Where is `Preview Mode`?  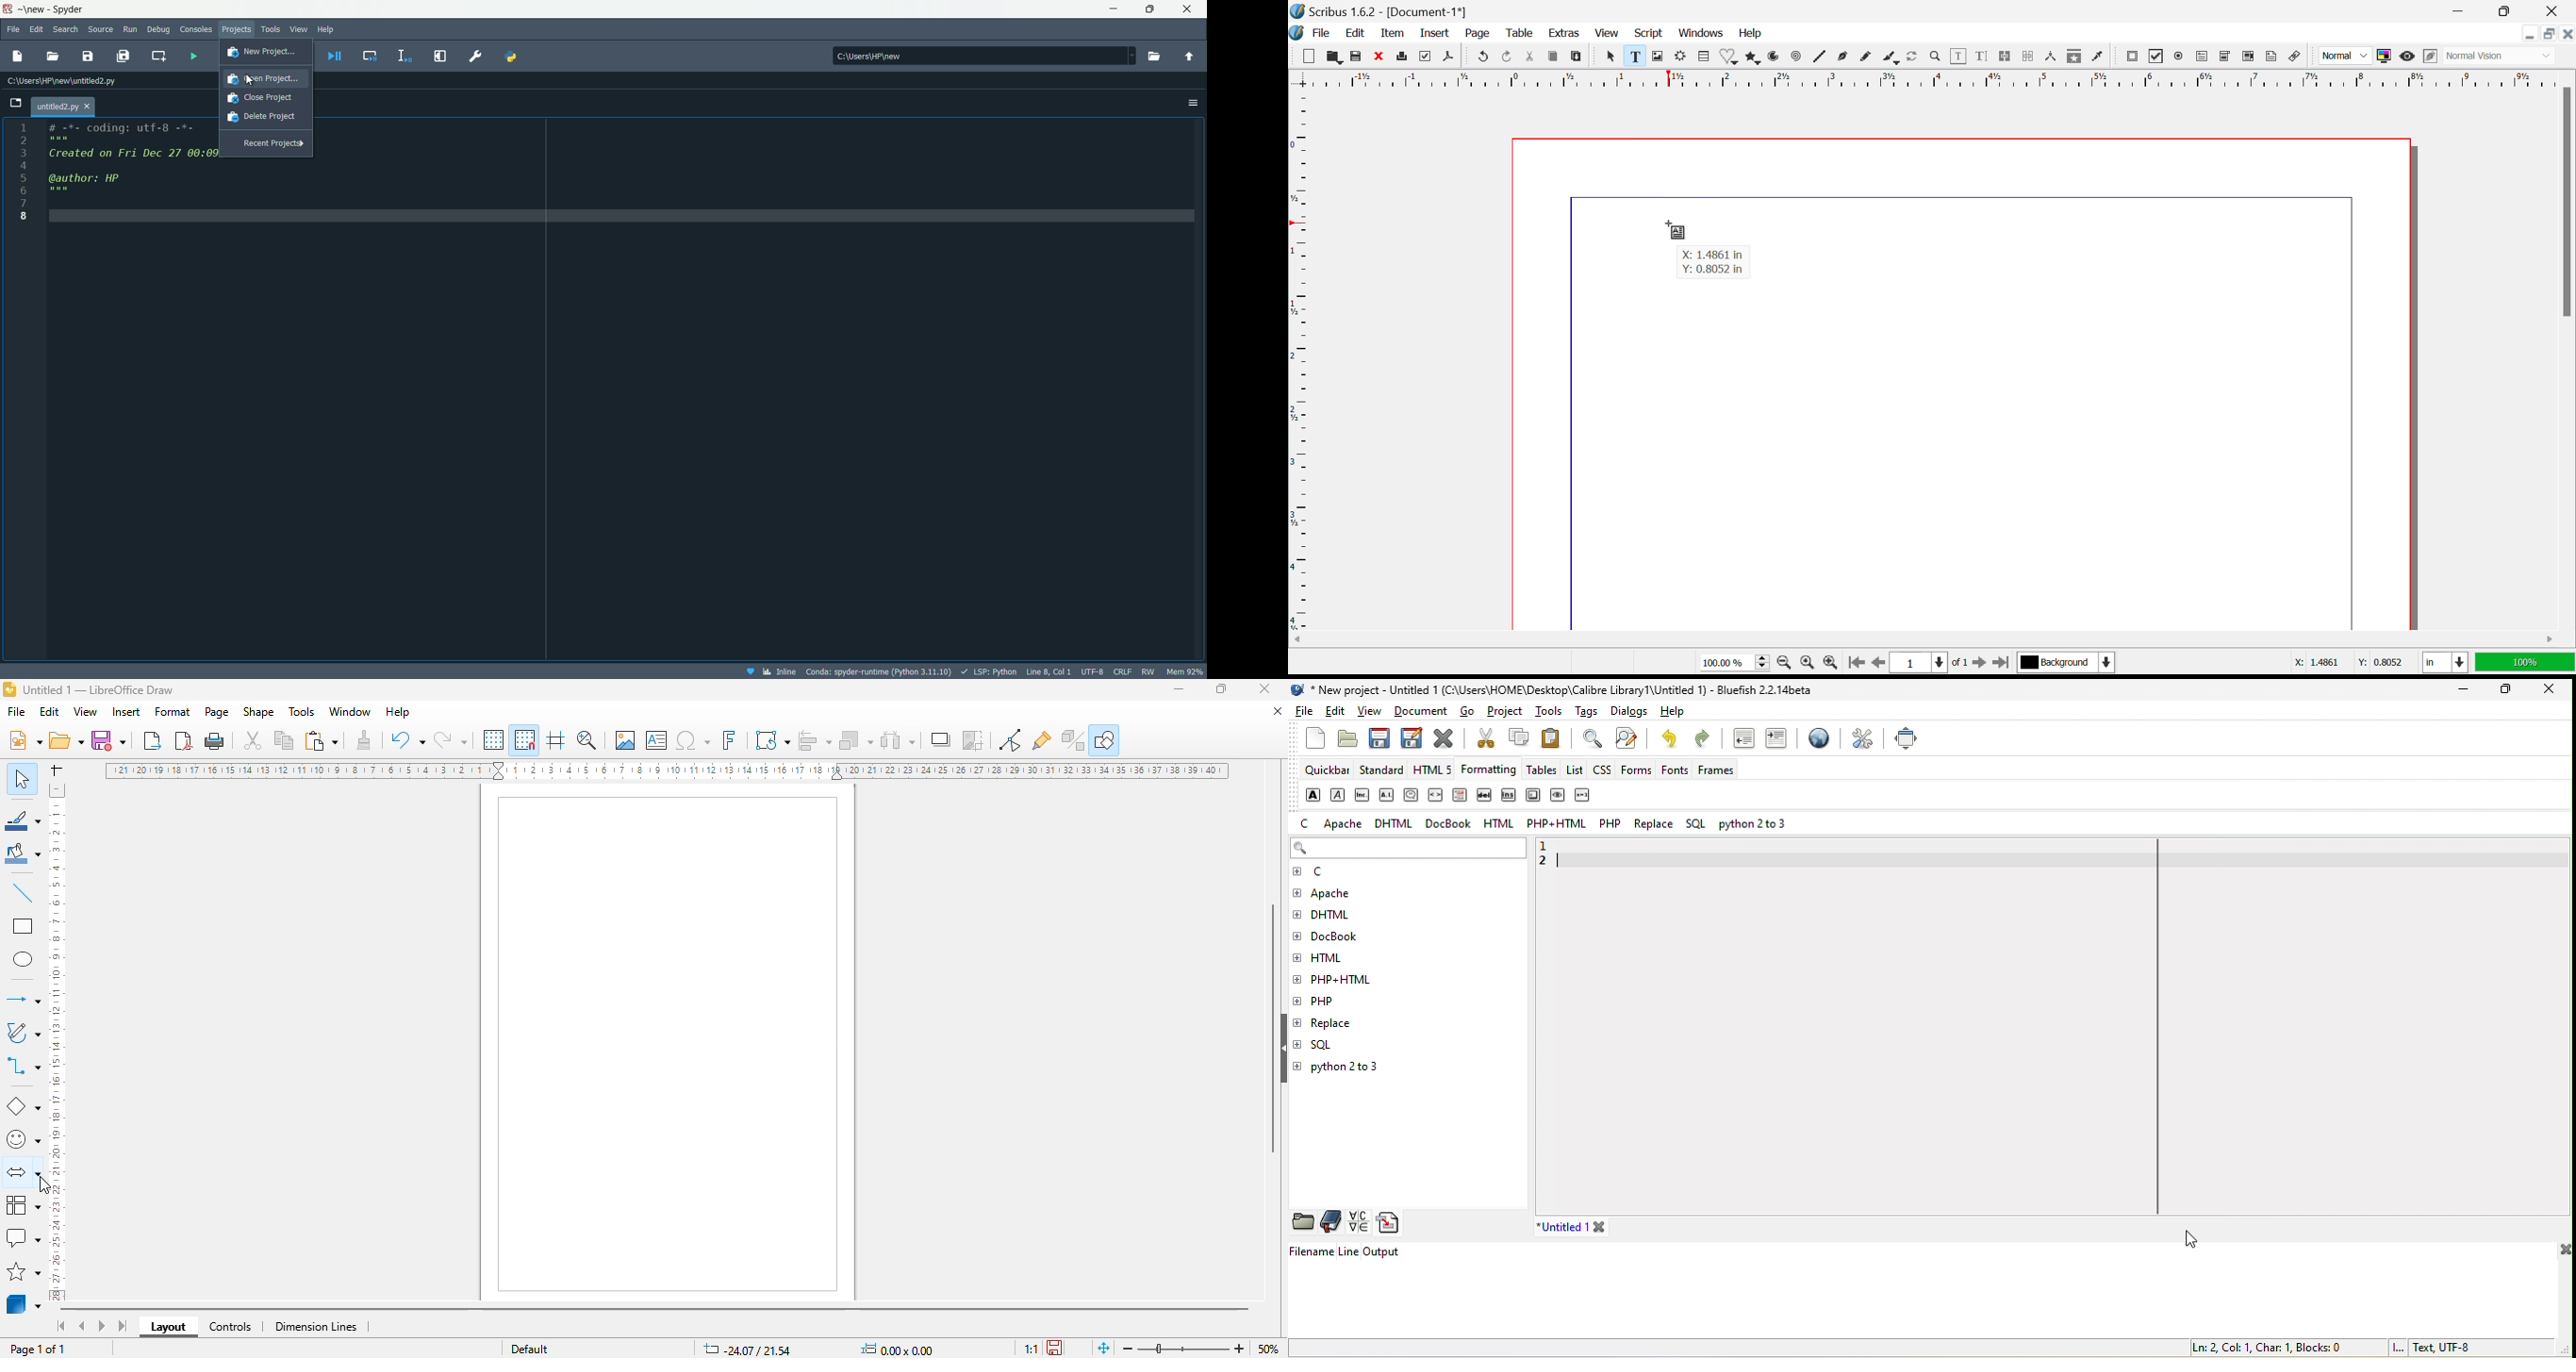
Preview Mode is located at coordinates (2408, 58).